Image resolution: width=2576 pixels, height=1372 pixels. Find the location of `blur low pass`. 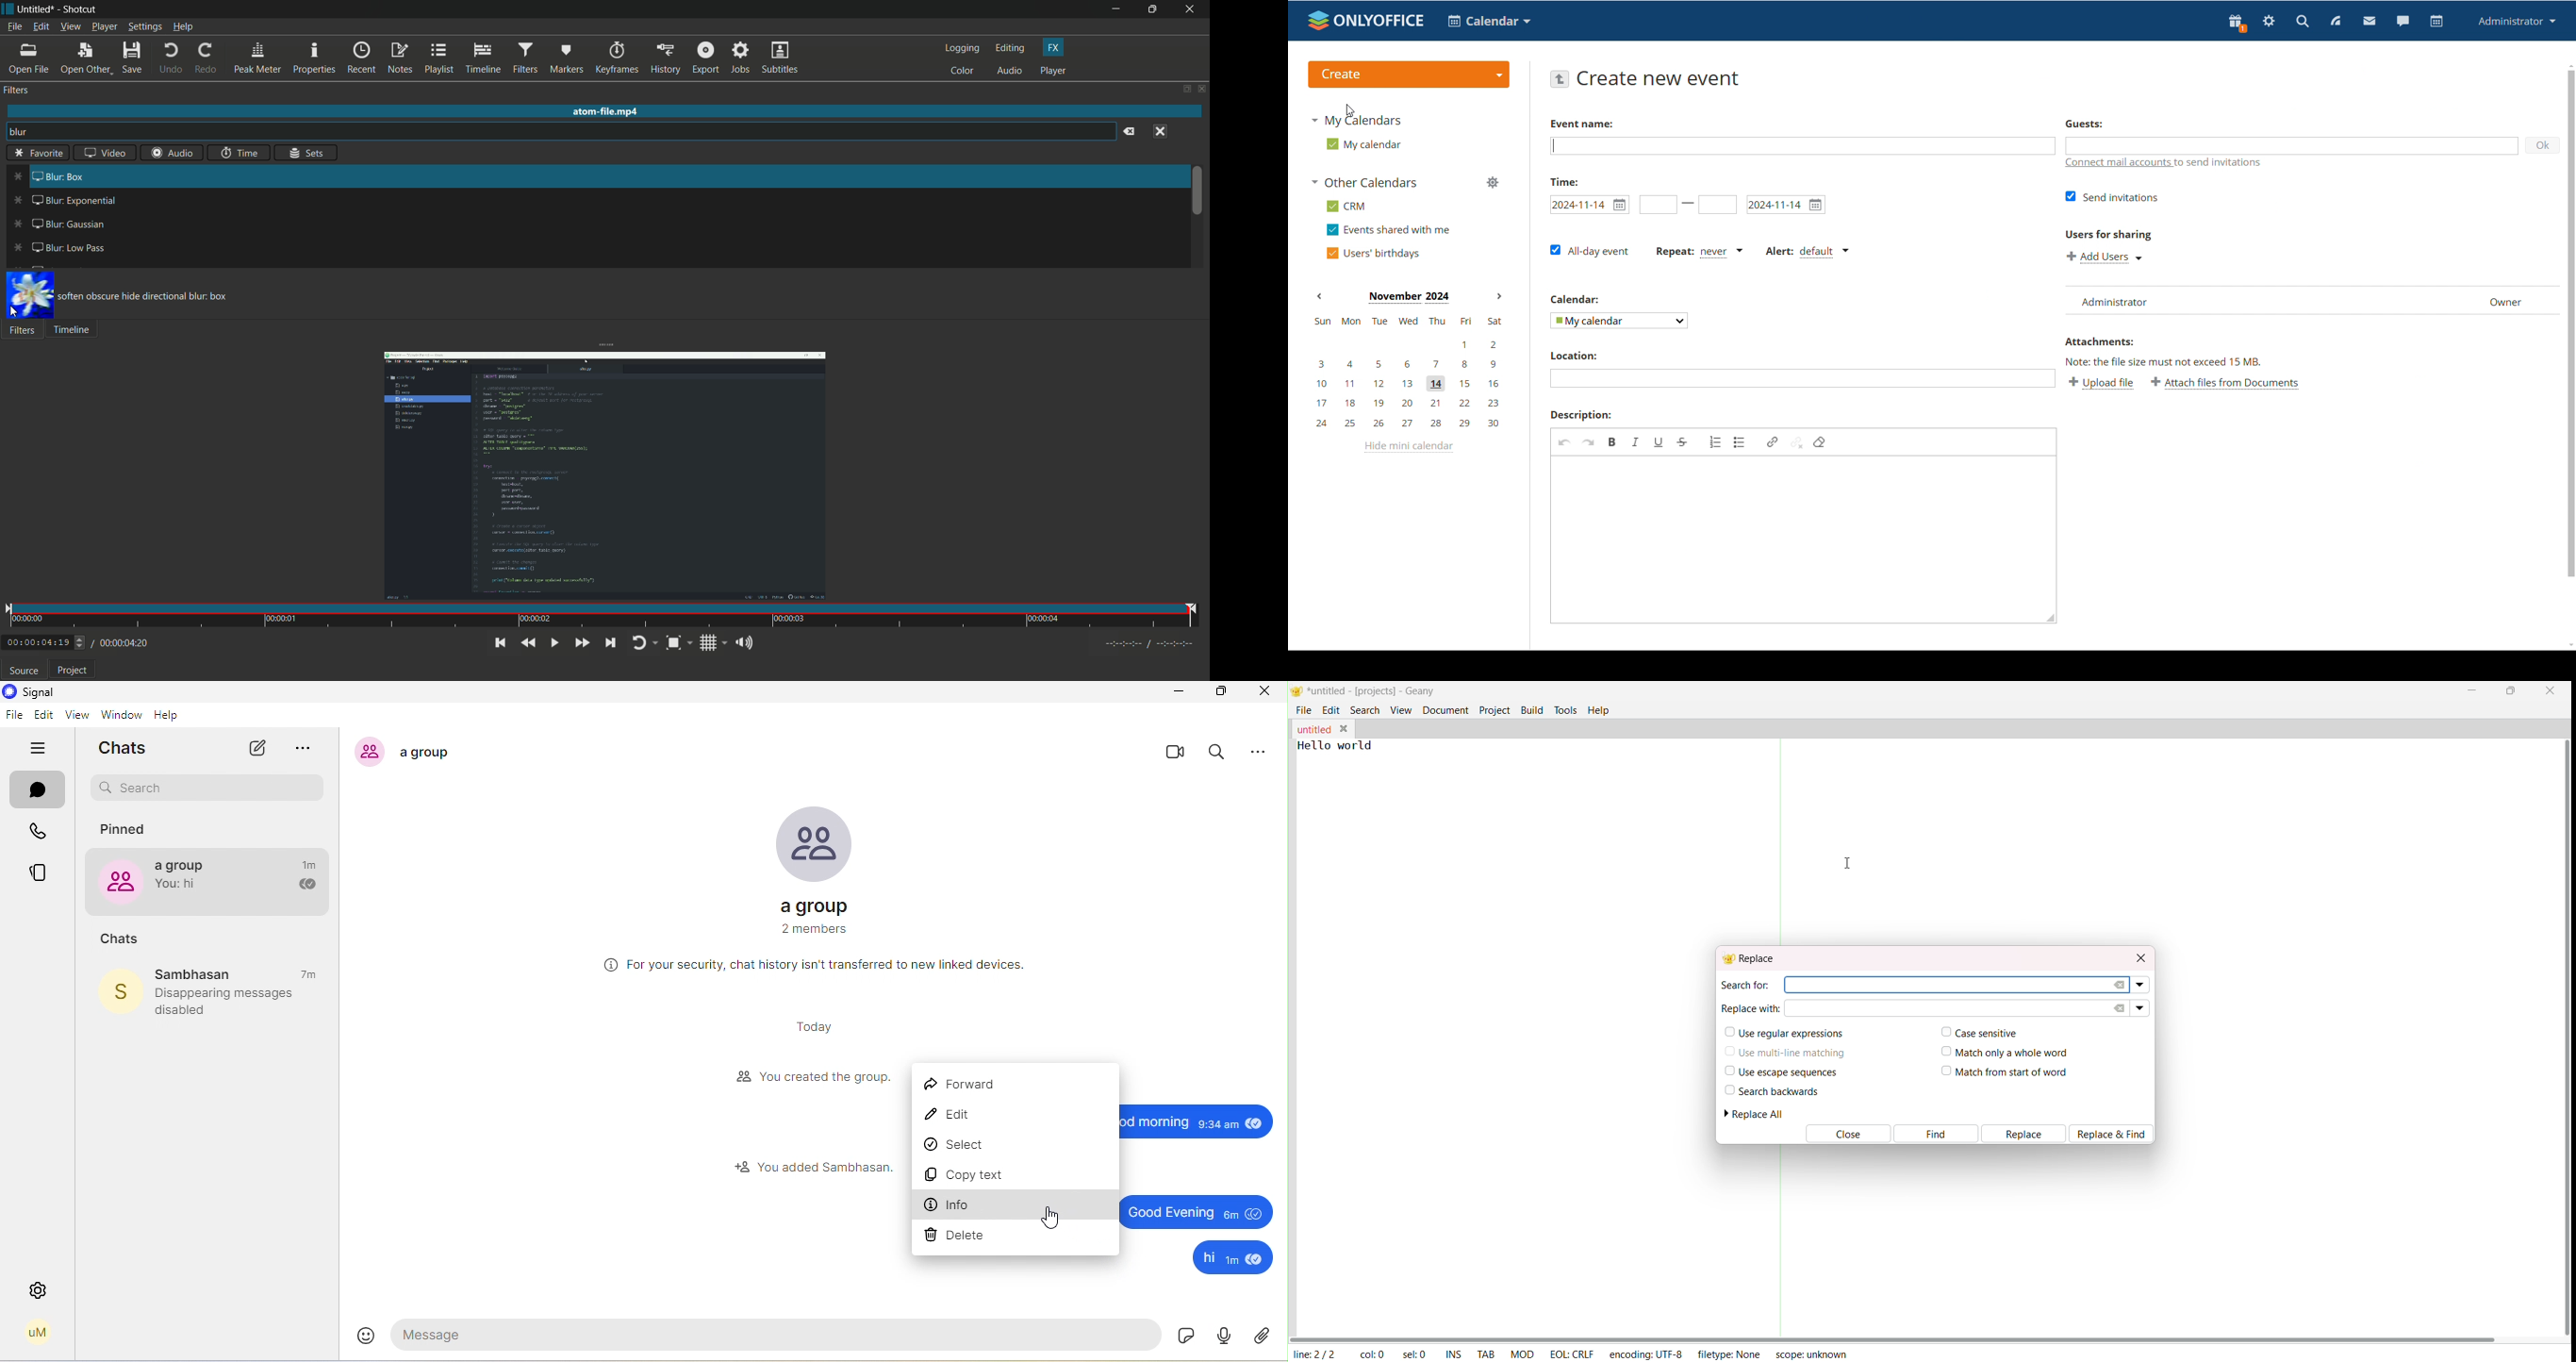

blur low pass is located at coordinates (60, 246).